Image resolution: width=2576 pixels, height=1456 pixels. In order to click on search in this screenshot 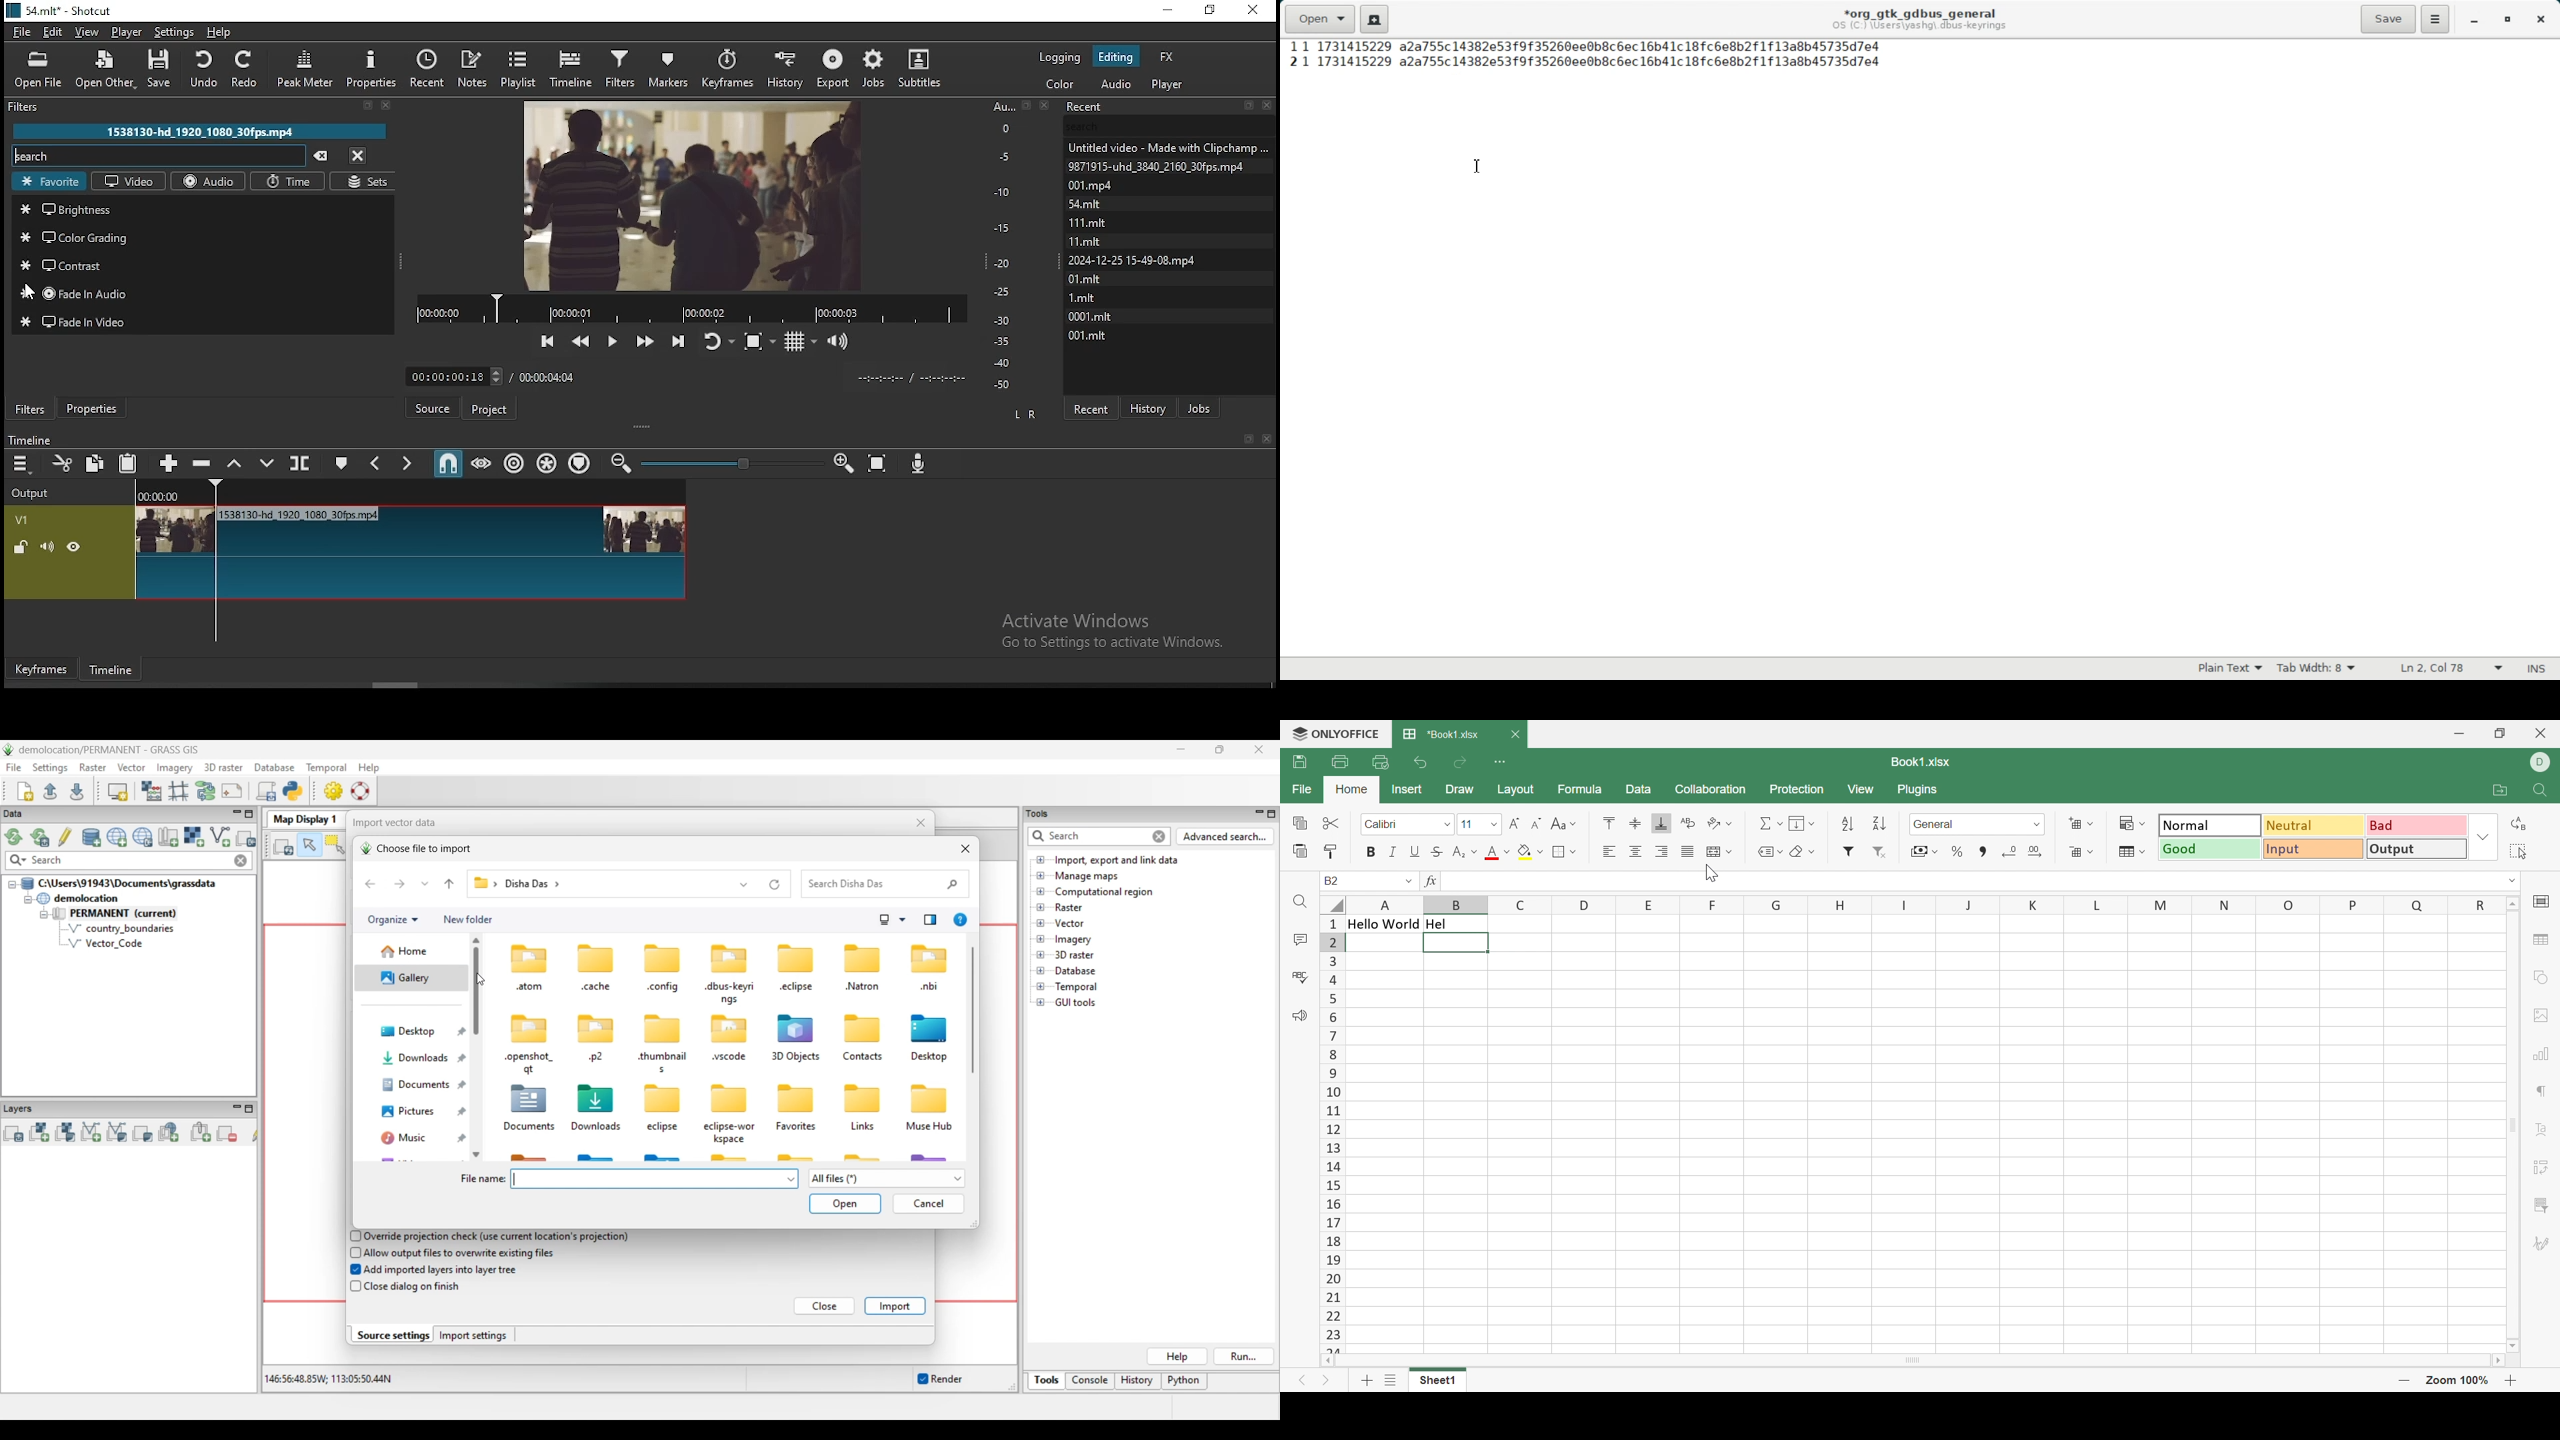, I will do `click(159, 155)`.